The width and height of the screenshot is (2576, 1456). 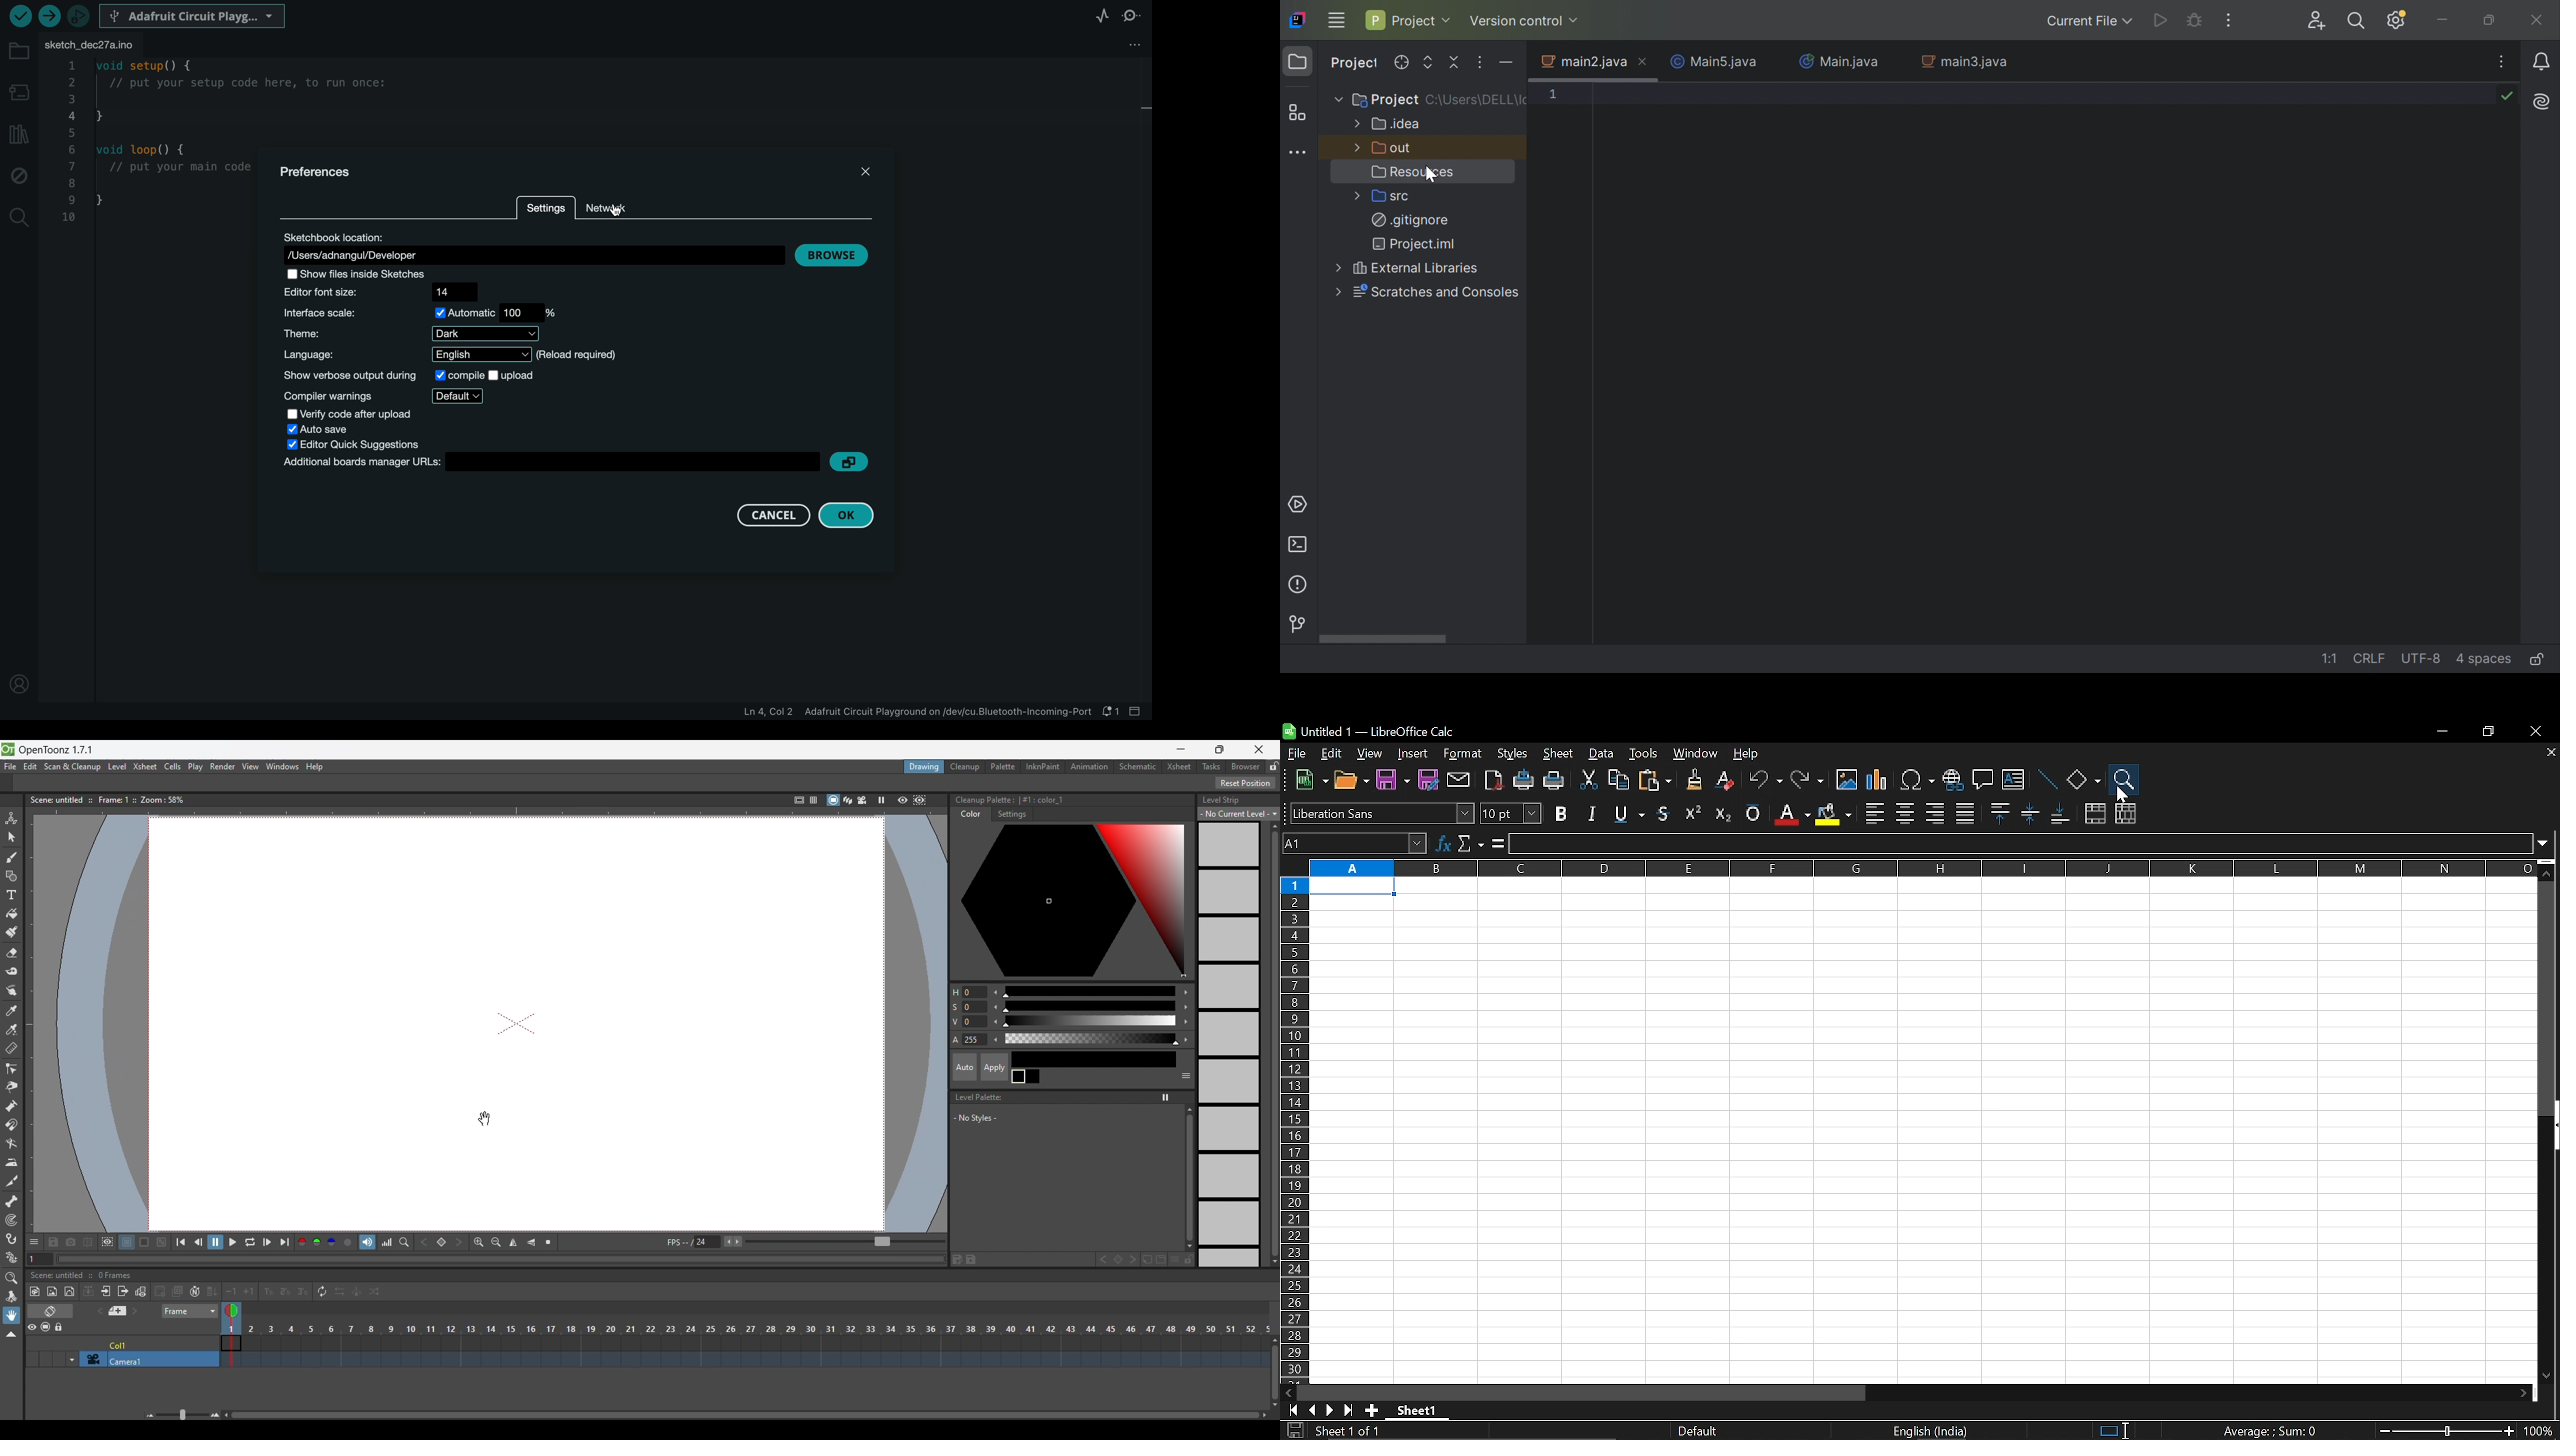 I want to click on Xsheet, so click(x=1179, y=767).